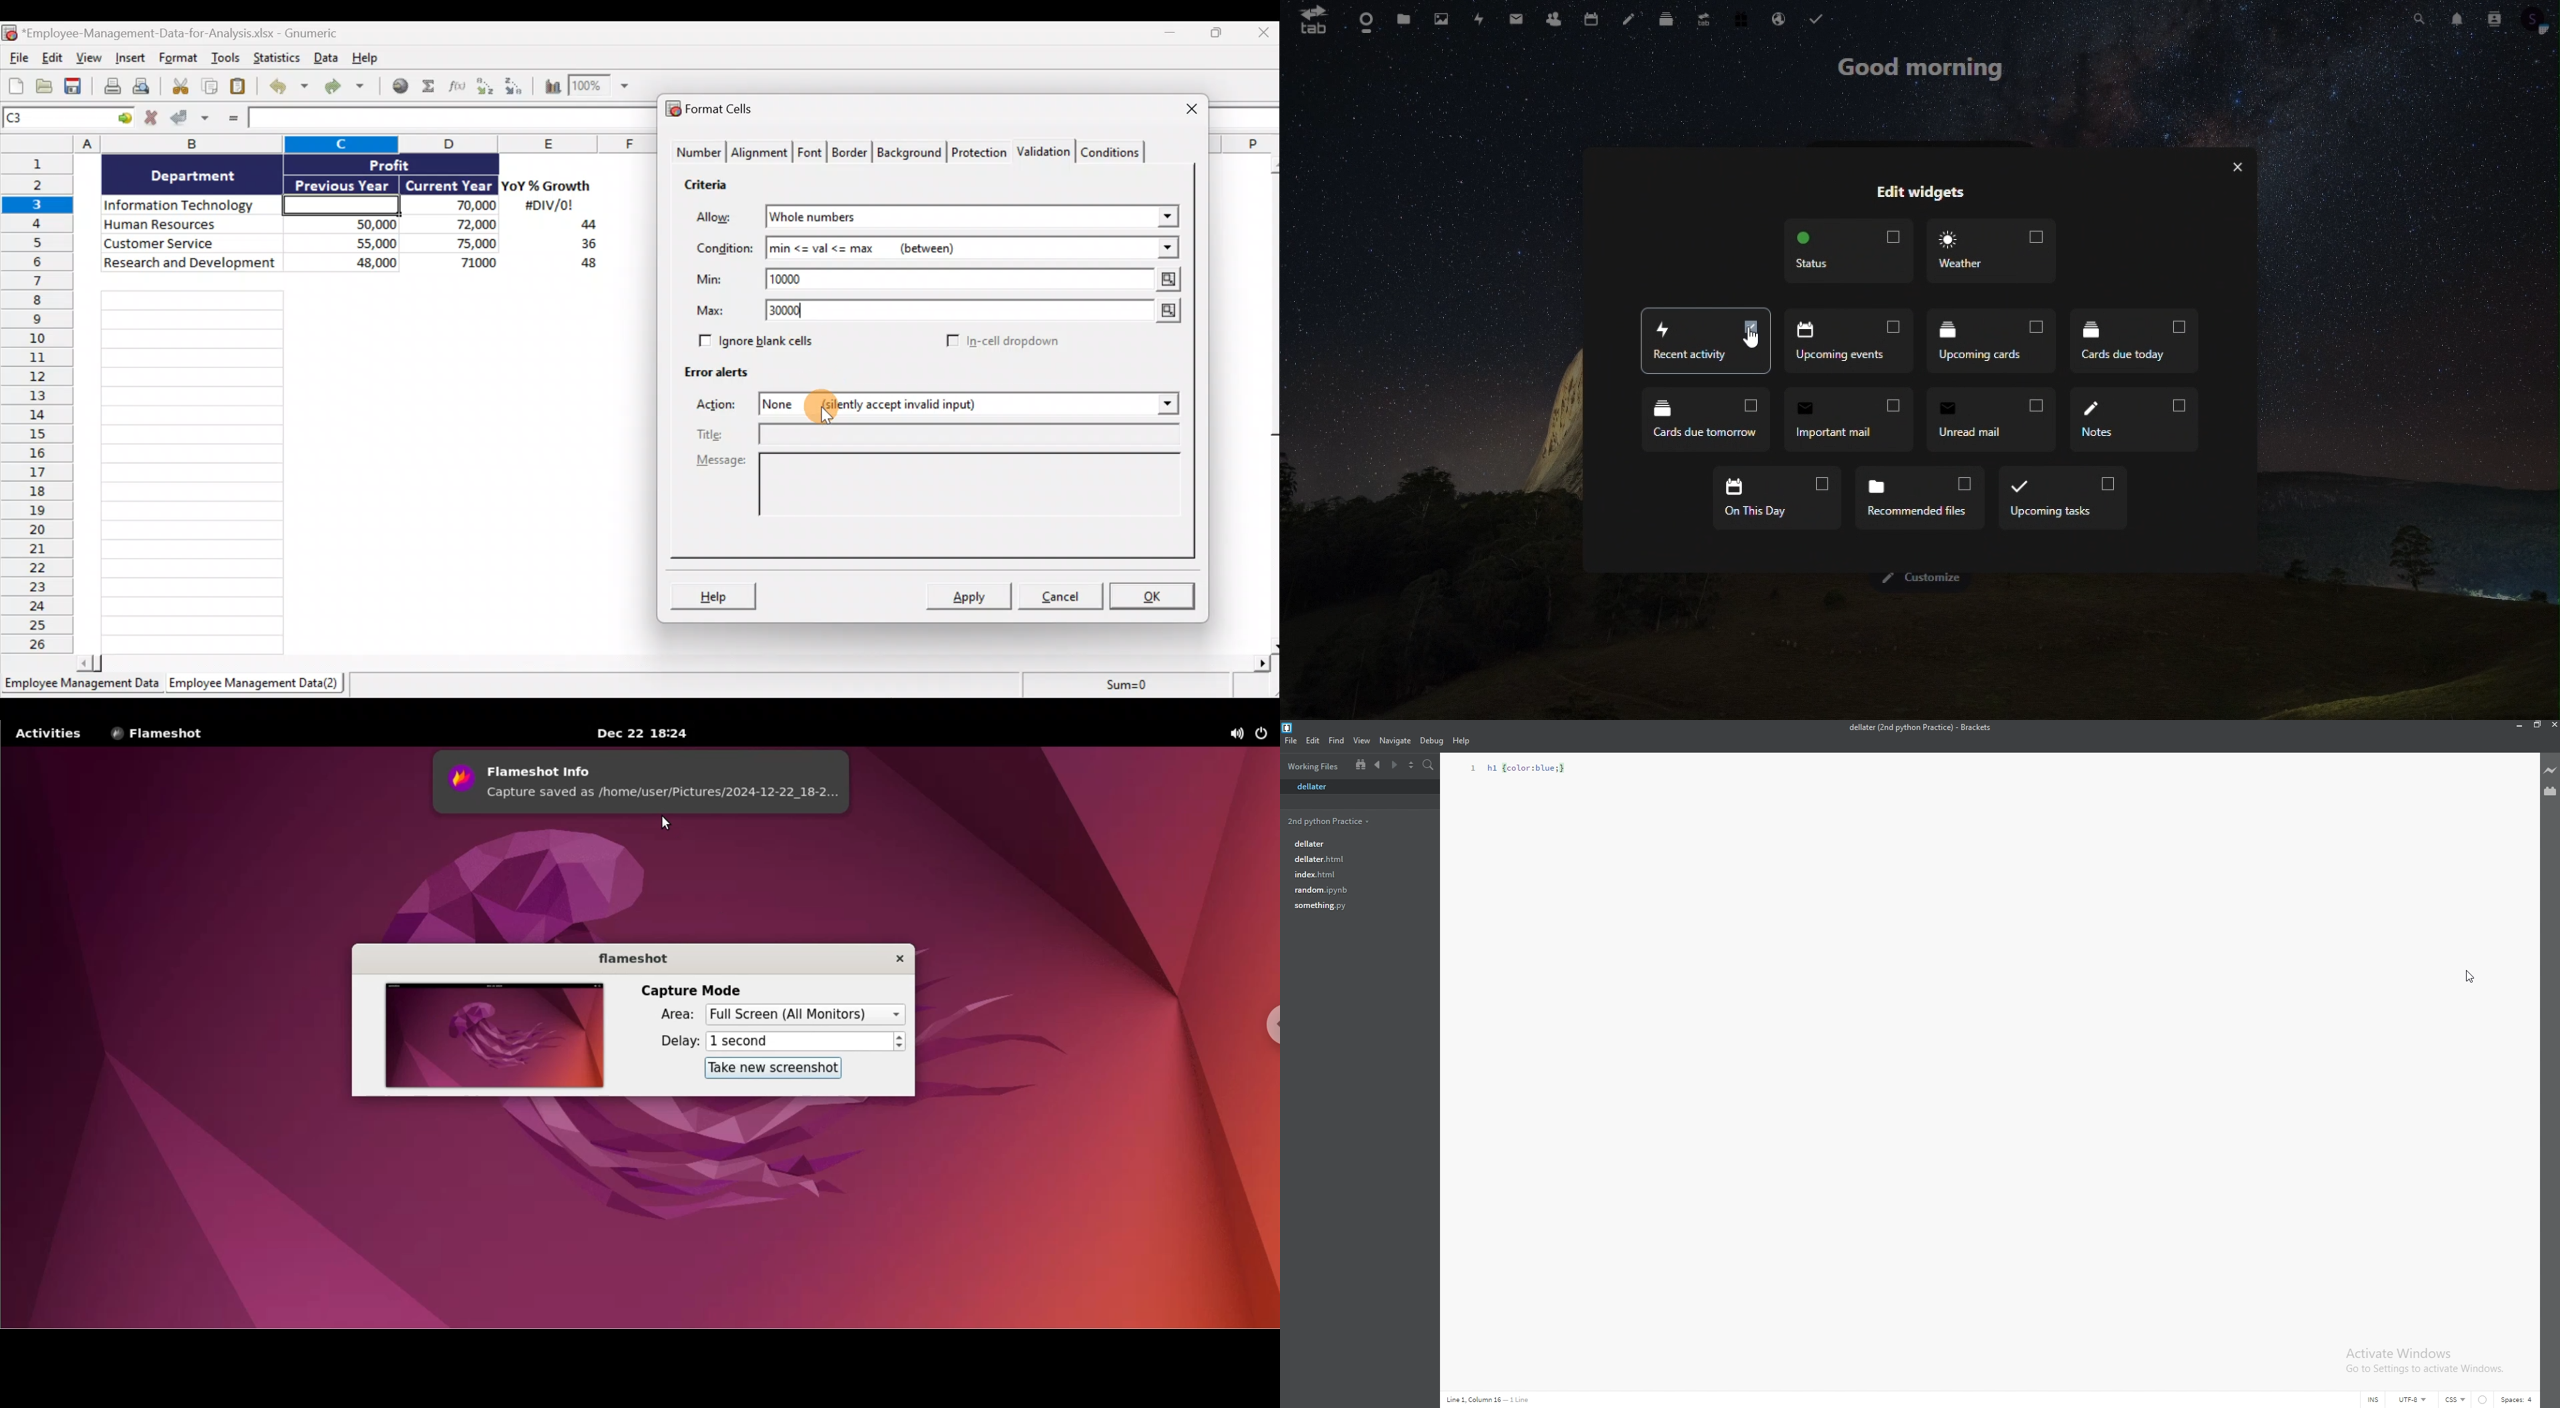  What do you see at coordinates (369, 57) in the screenshot?
I see `Help` at bounding box center [369, 57].